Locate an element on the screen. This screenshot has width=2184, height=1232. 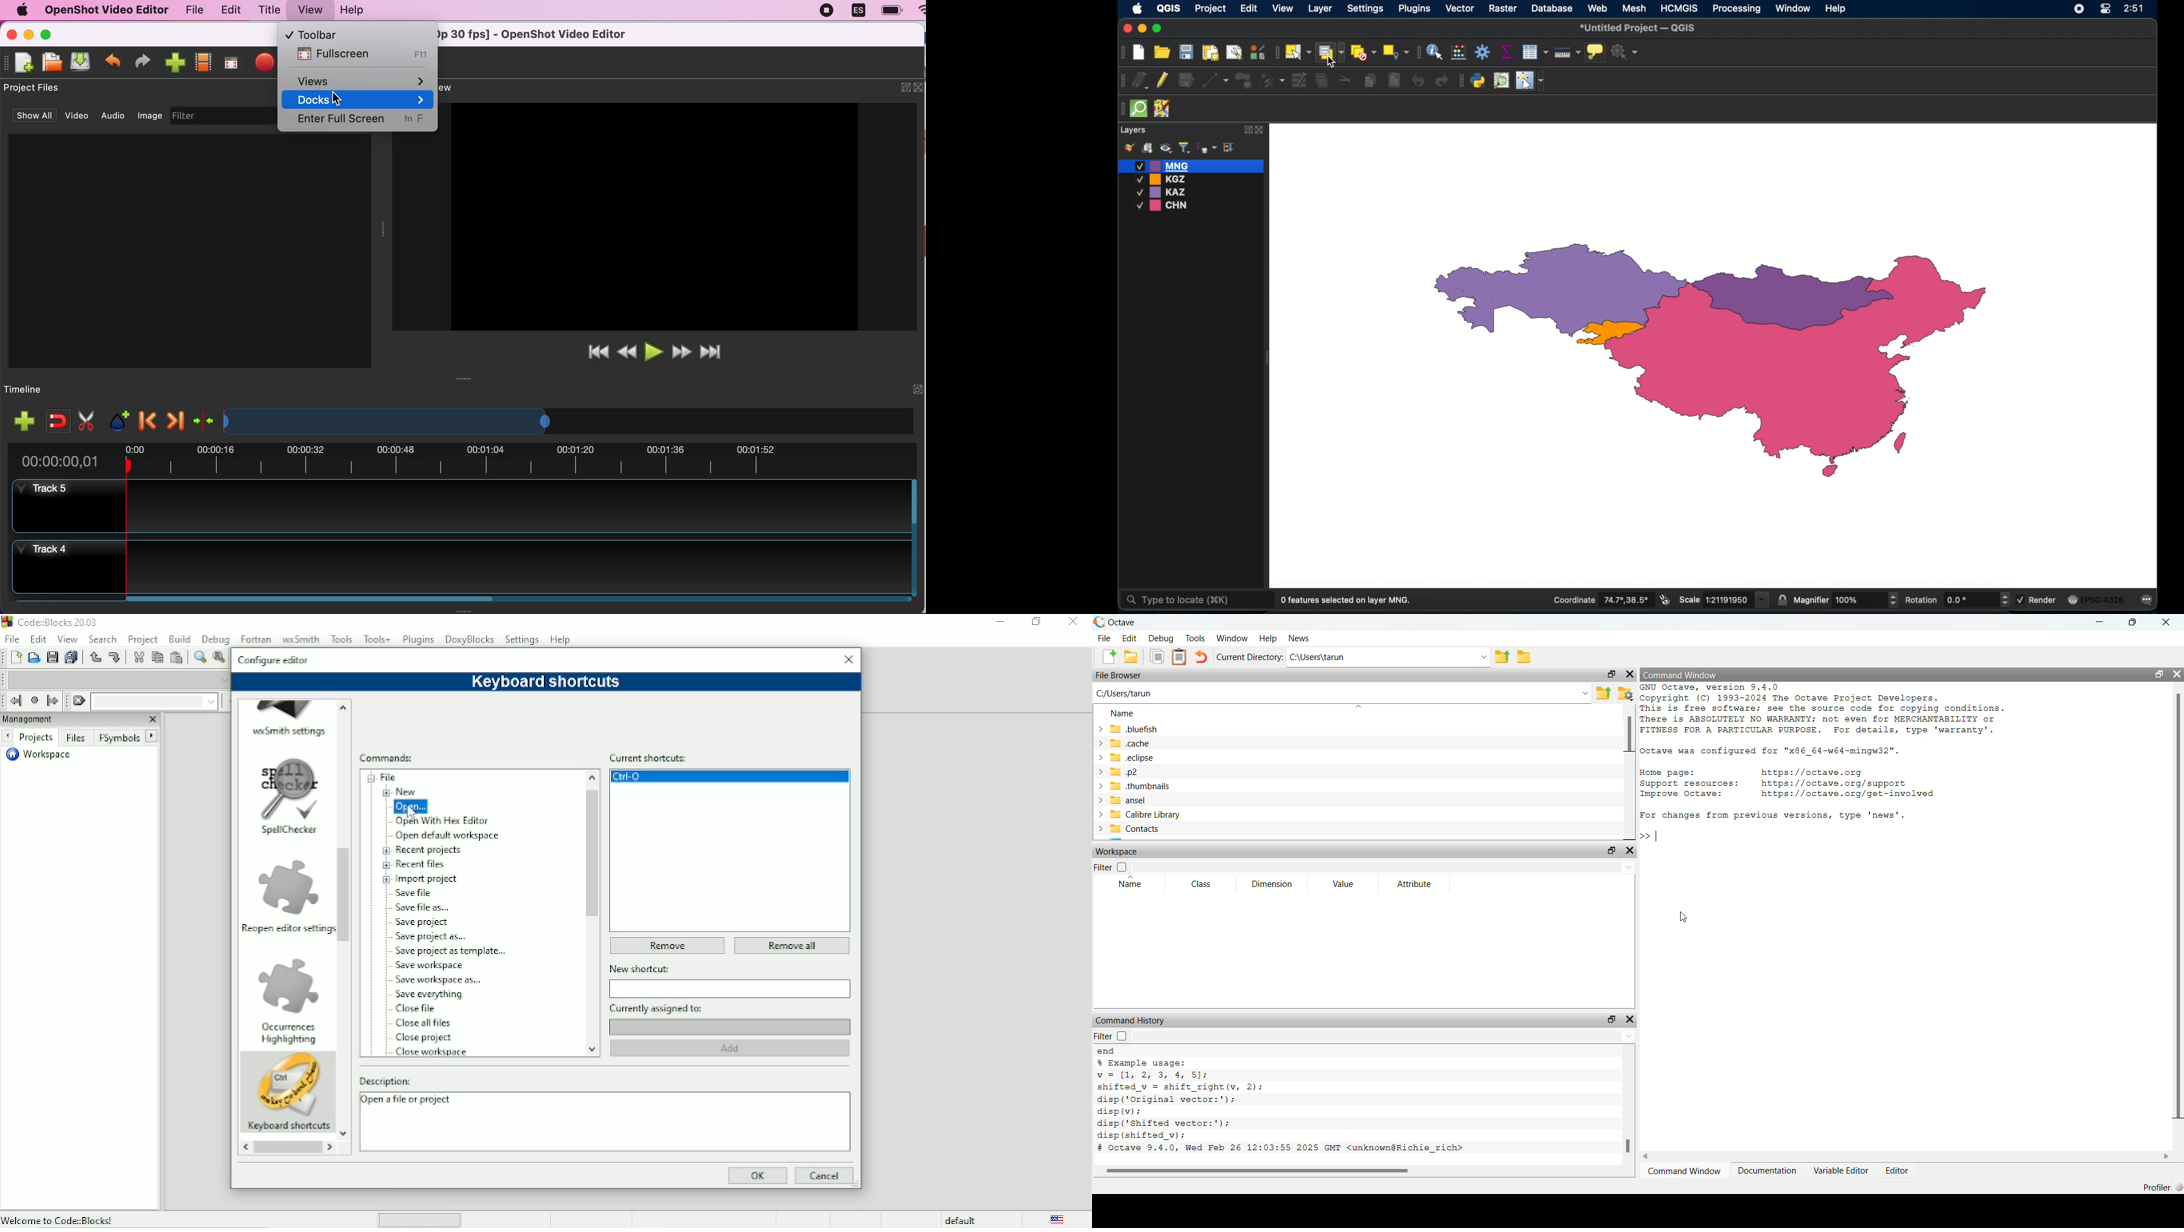
scrollbar is located at coordinates (1259, 1170).